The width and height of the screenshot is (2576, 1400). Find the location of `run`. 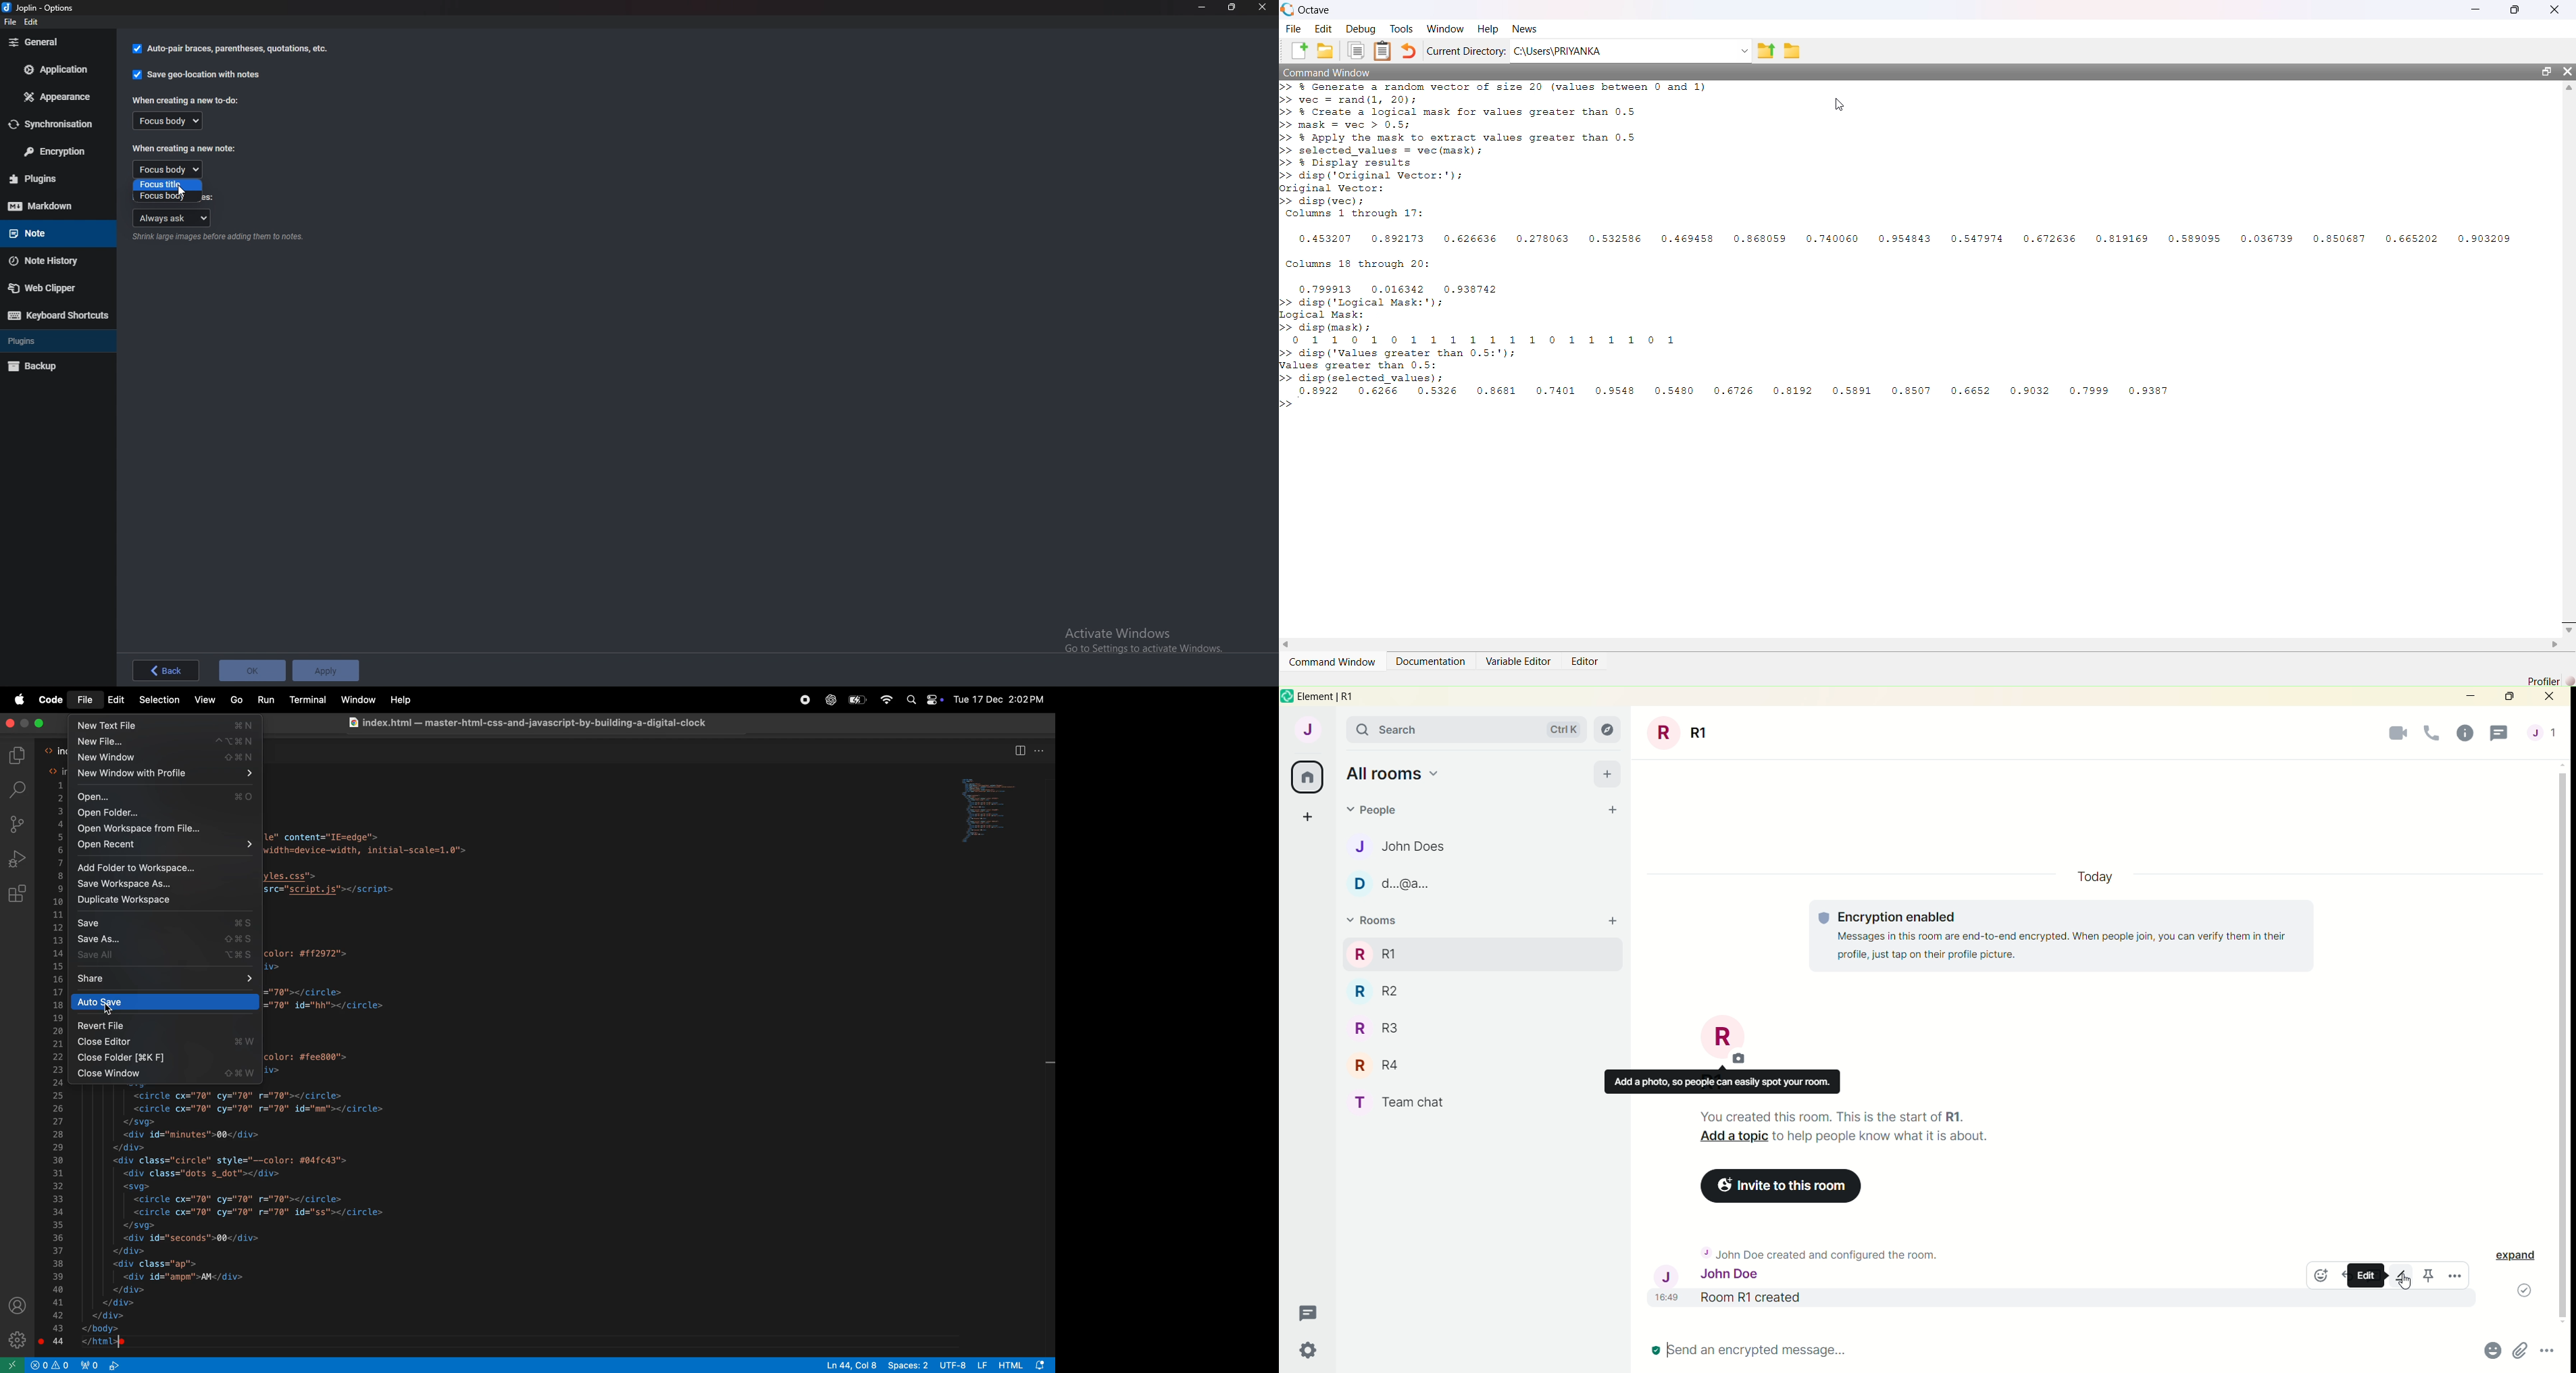

run is located at coordinates (267, 699).